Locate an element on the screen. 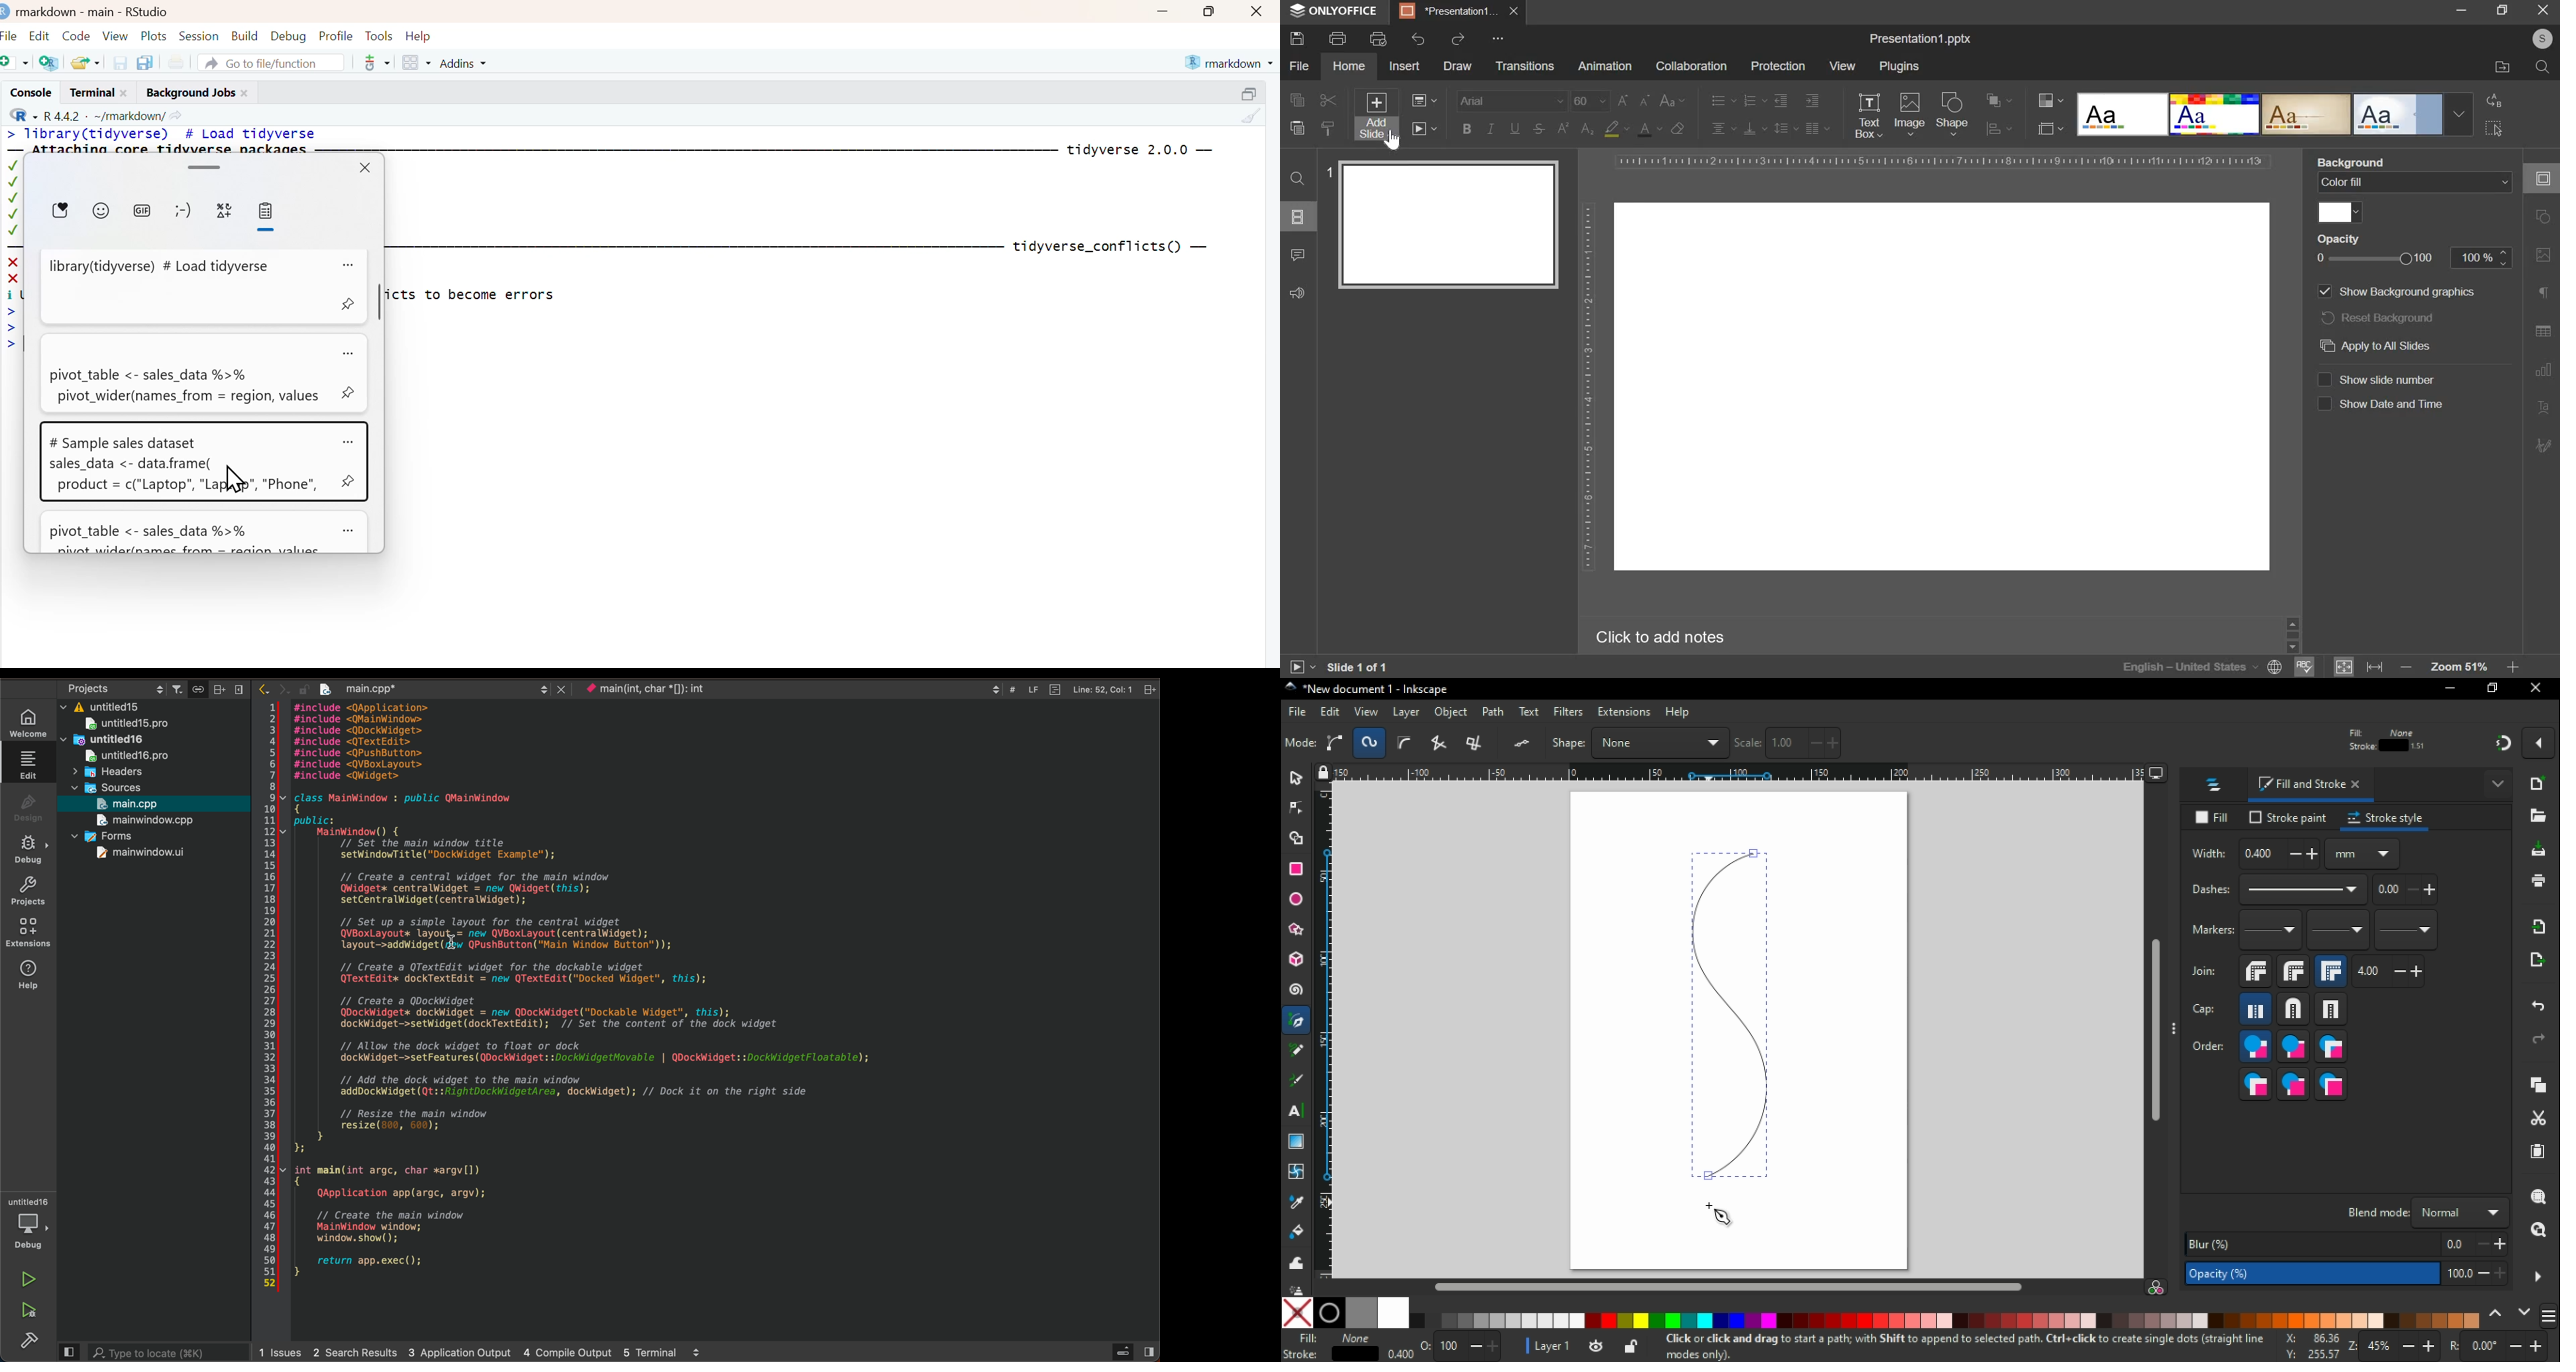 Image resolution: width=2576 pixels, height=1372 pixels. bevel is located at coordinates (2255, 975).